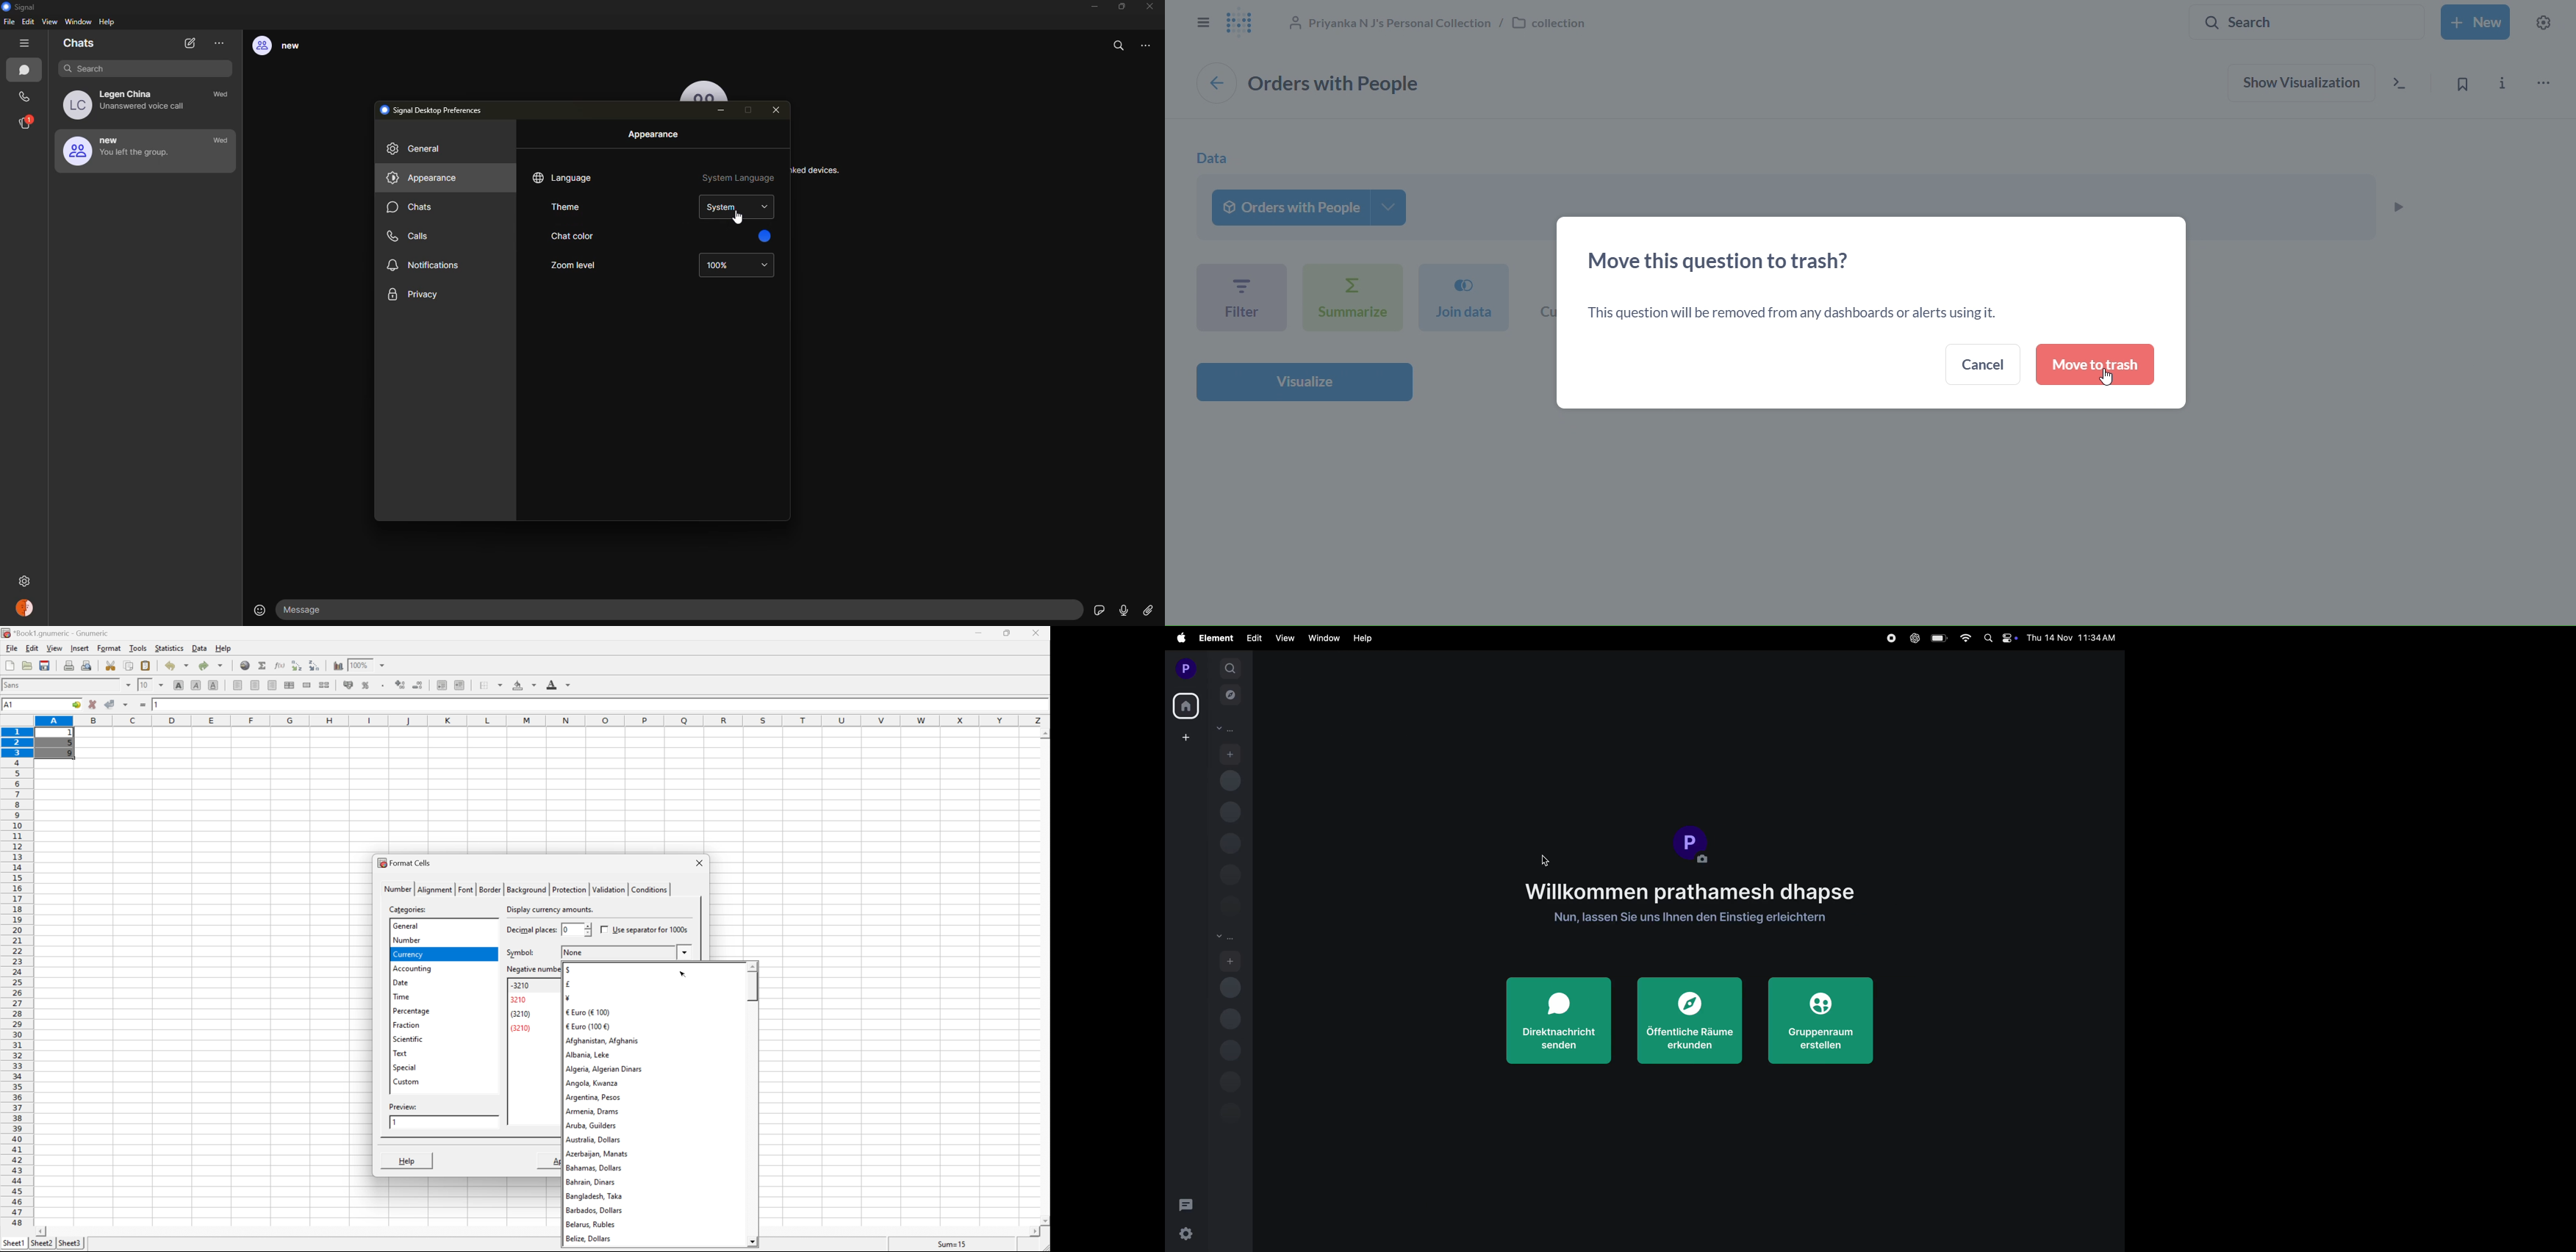  What do you see at coordinates (1184, 1233) in the screenshot?
I see `settings` at bounding box center [1184, 1233].